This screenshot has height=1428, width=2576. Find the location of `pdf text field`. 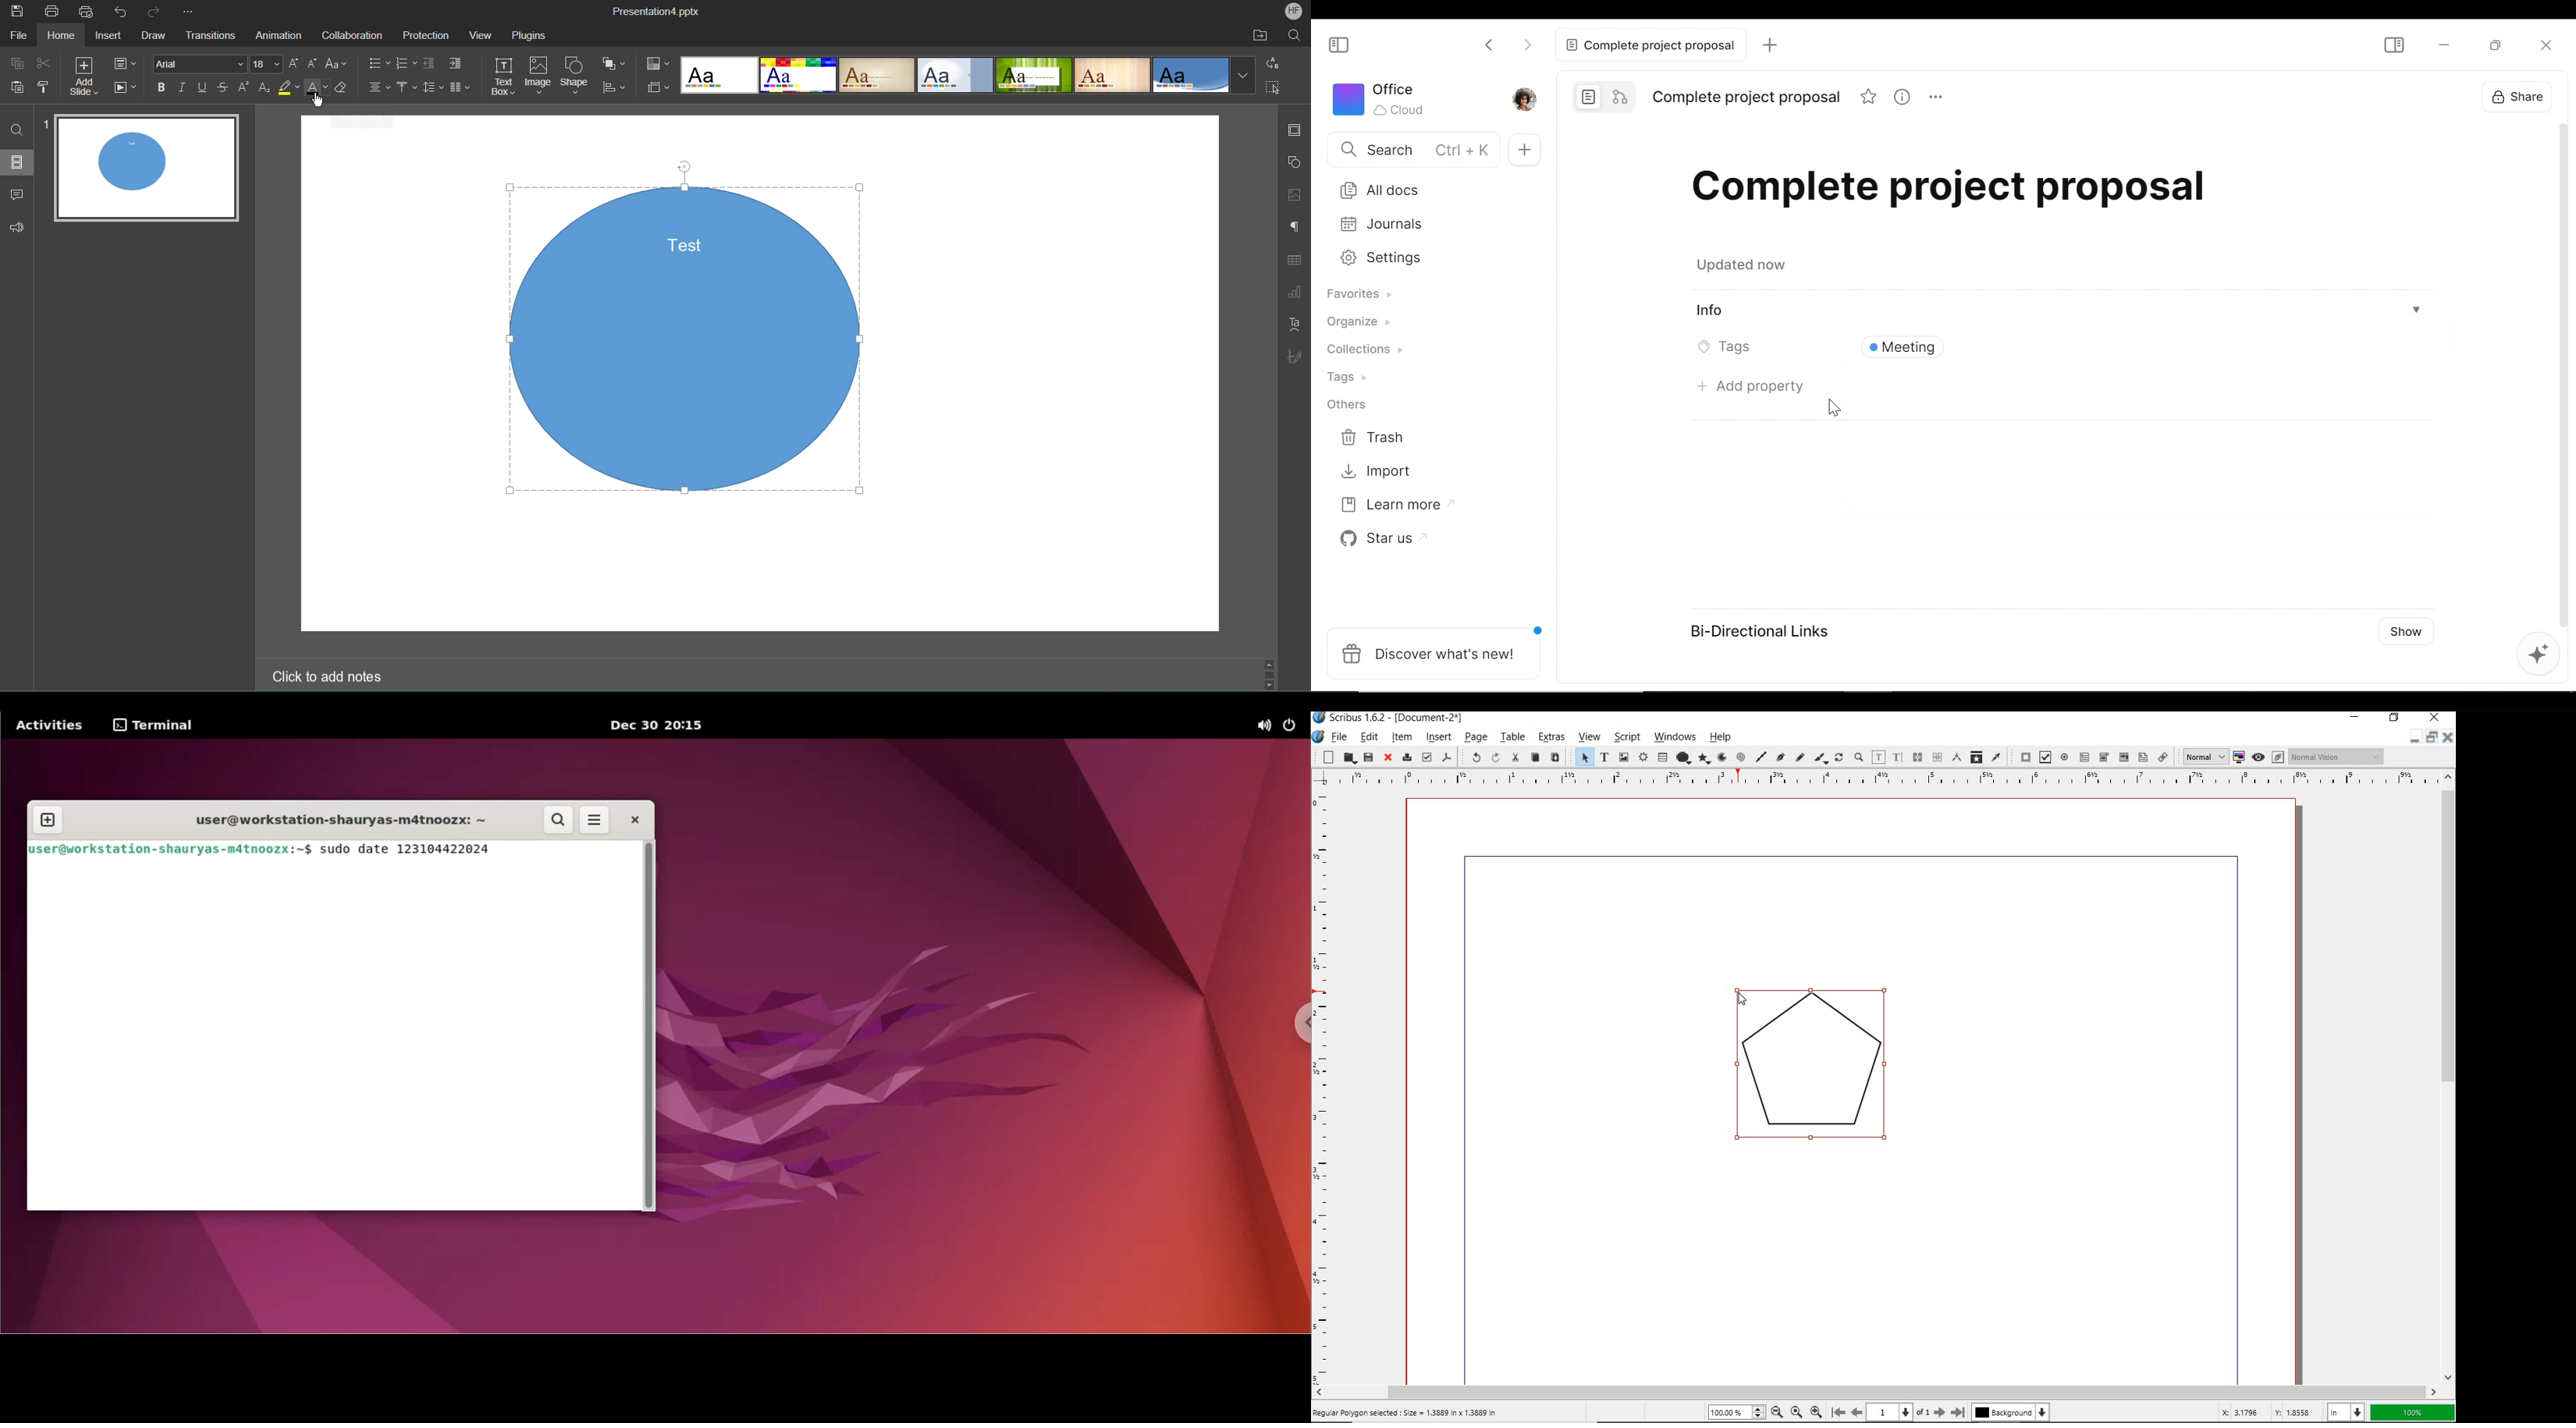

pdf text field is located at coordinates (2086, 756).